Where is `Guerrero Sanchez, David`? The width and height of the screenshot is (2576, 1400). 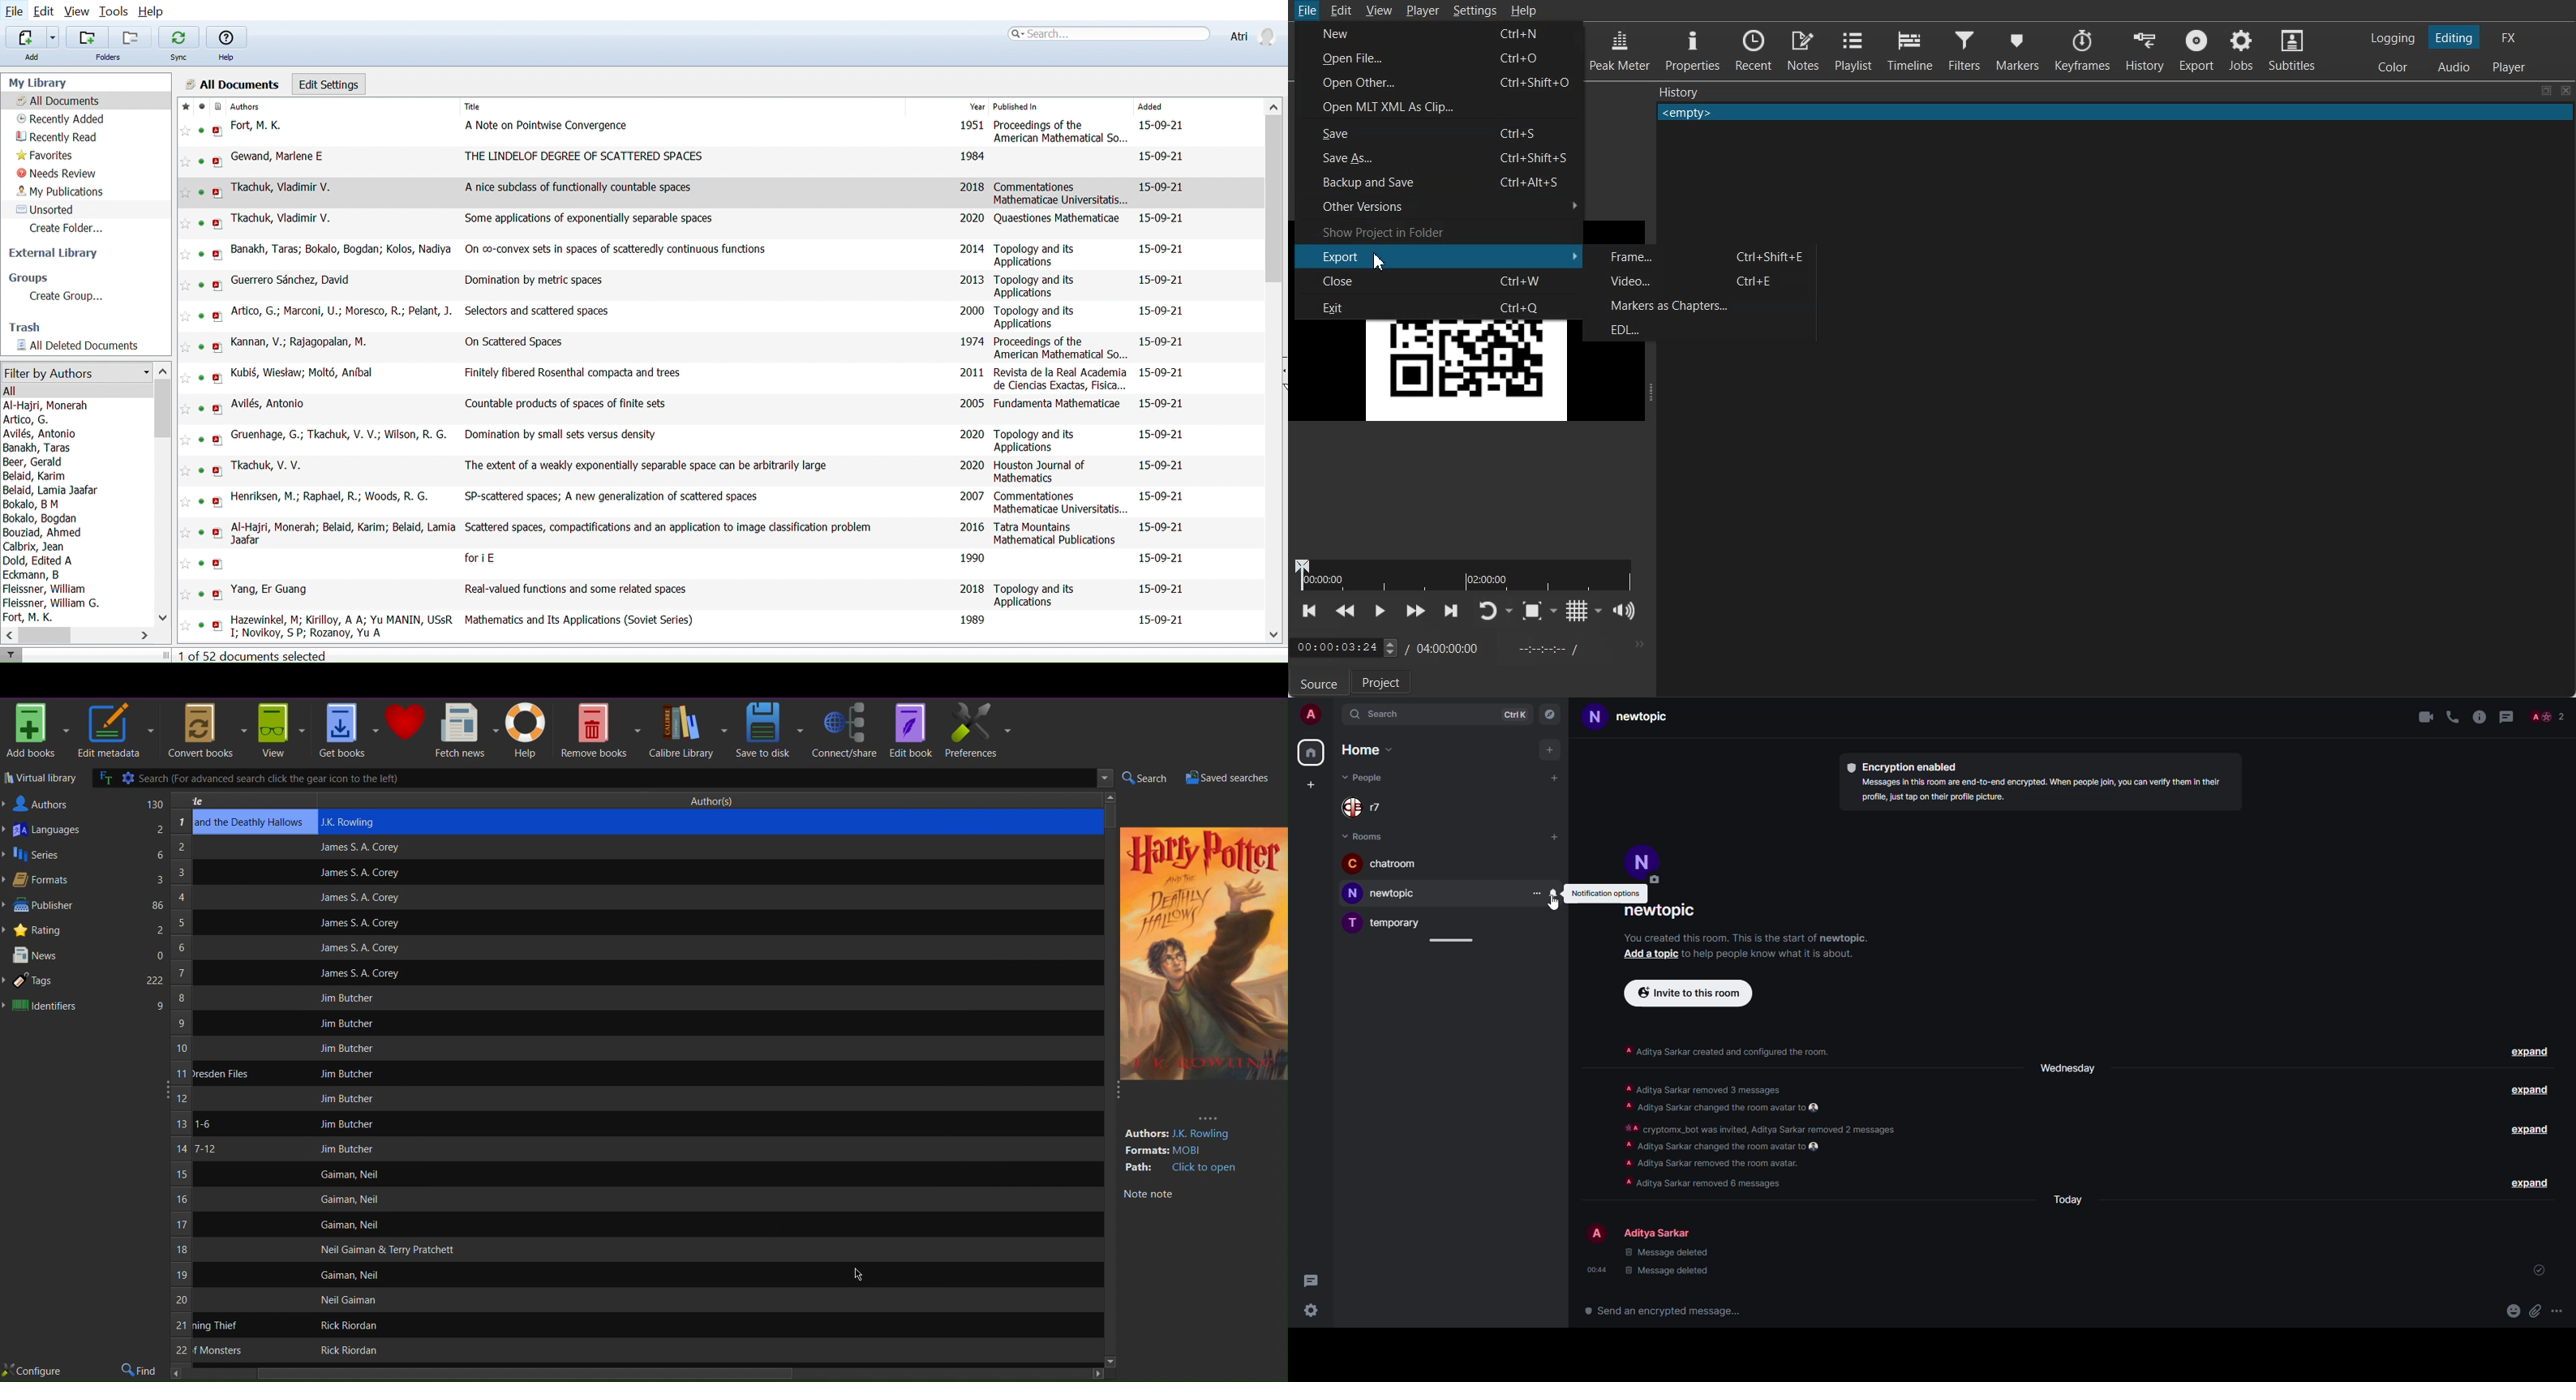 Guerrero Sanchez, David is located at coordinates (293, 280).